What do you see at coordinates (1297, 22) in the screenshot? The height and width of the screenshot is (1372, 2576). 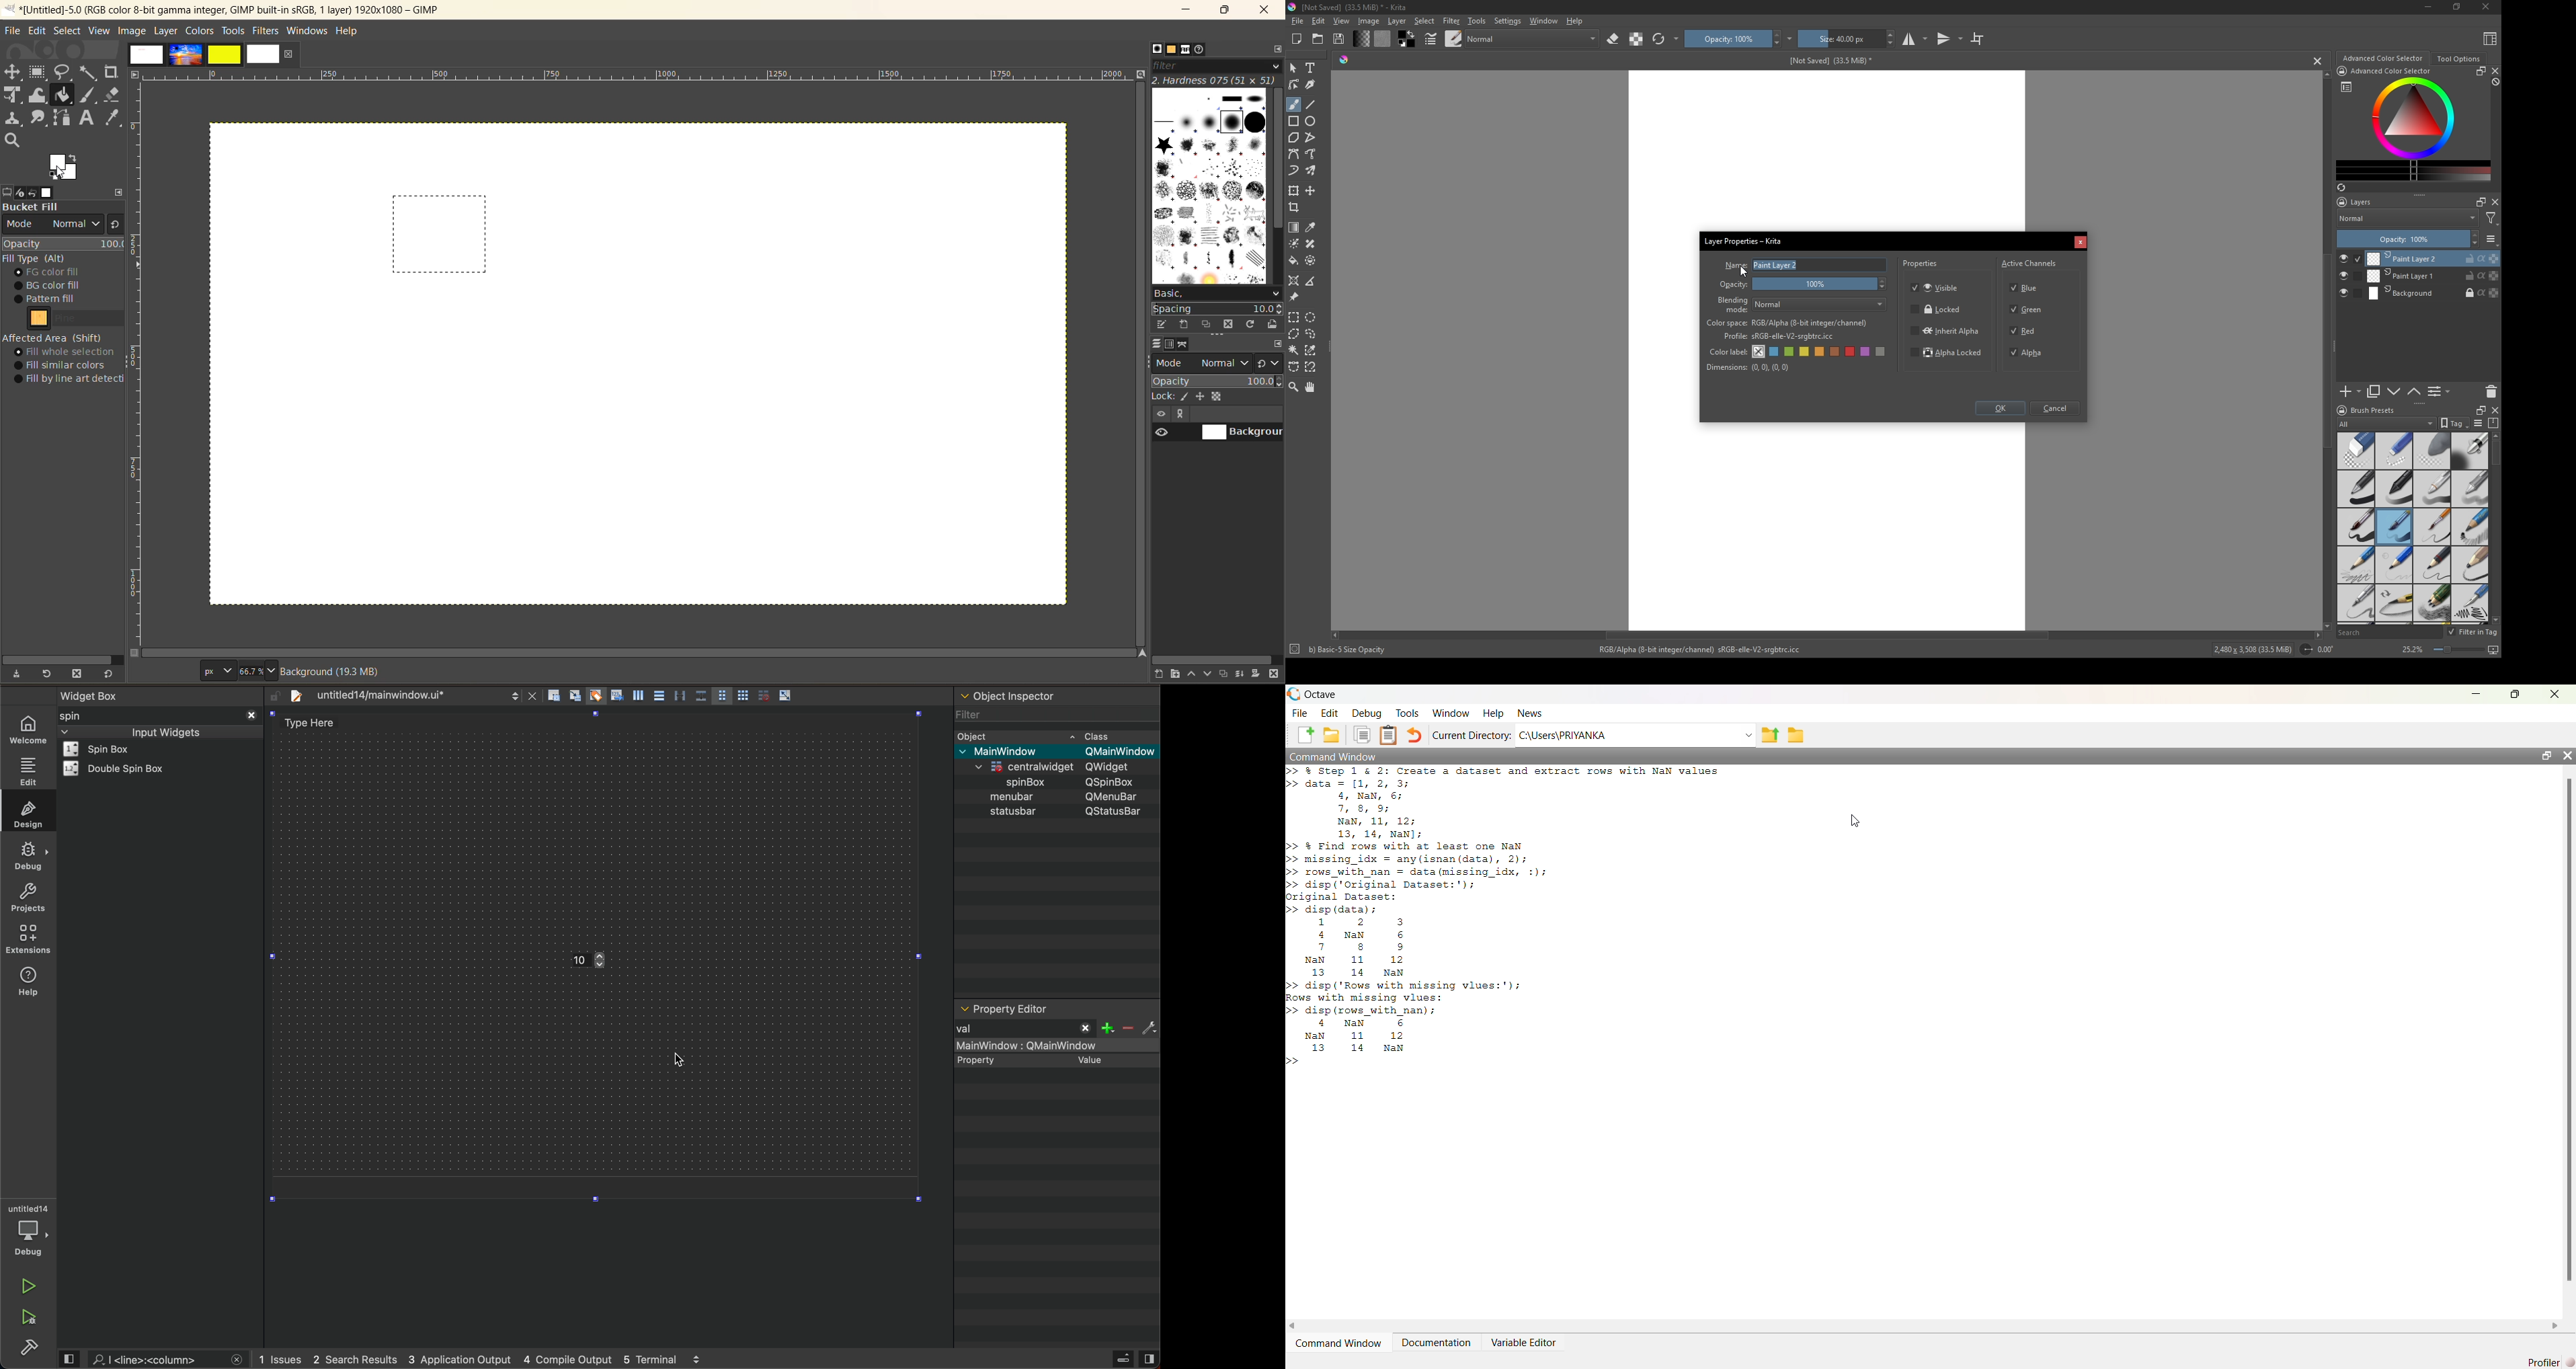 I see `file` at bounding box center [1297, 22].